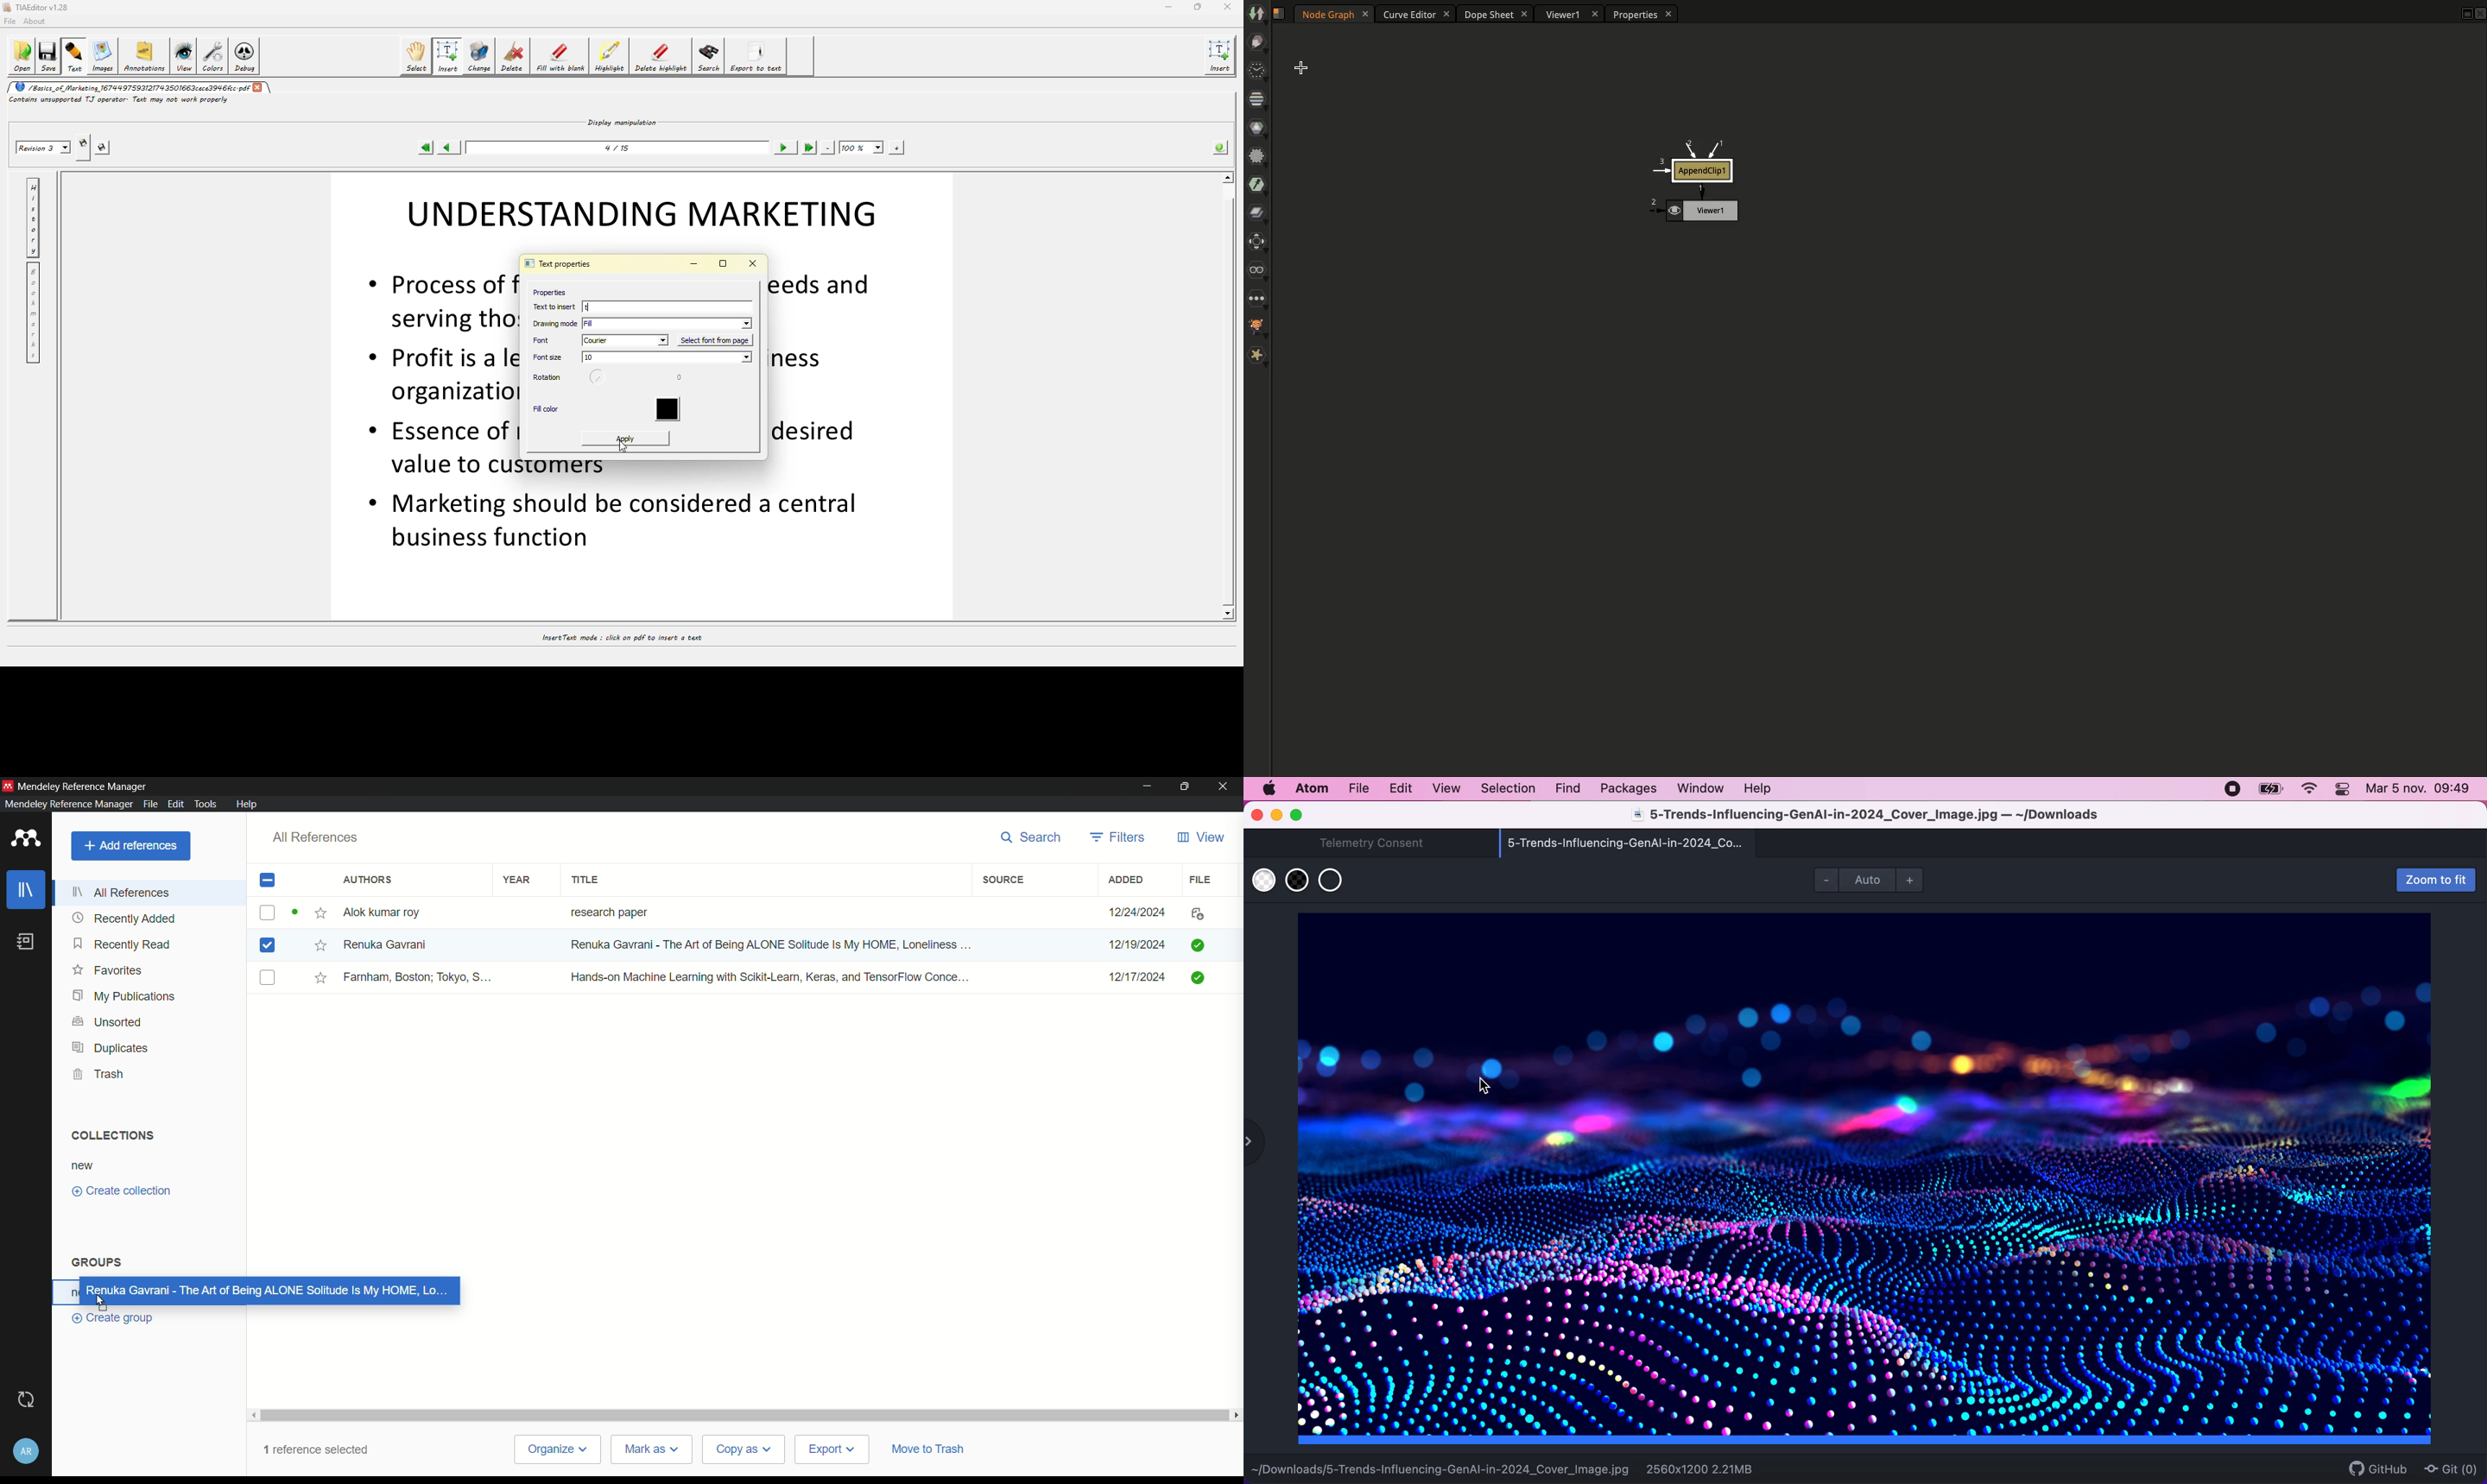  What do you see at coordinates (267, 881) in the screenshot?
I see `check box` at bounding box center [267, 881].